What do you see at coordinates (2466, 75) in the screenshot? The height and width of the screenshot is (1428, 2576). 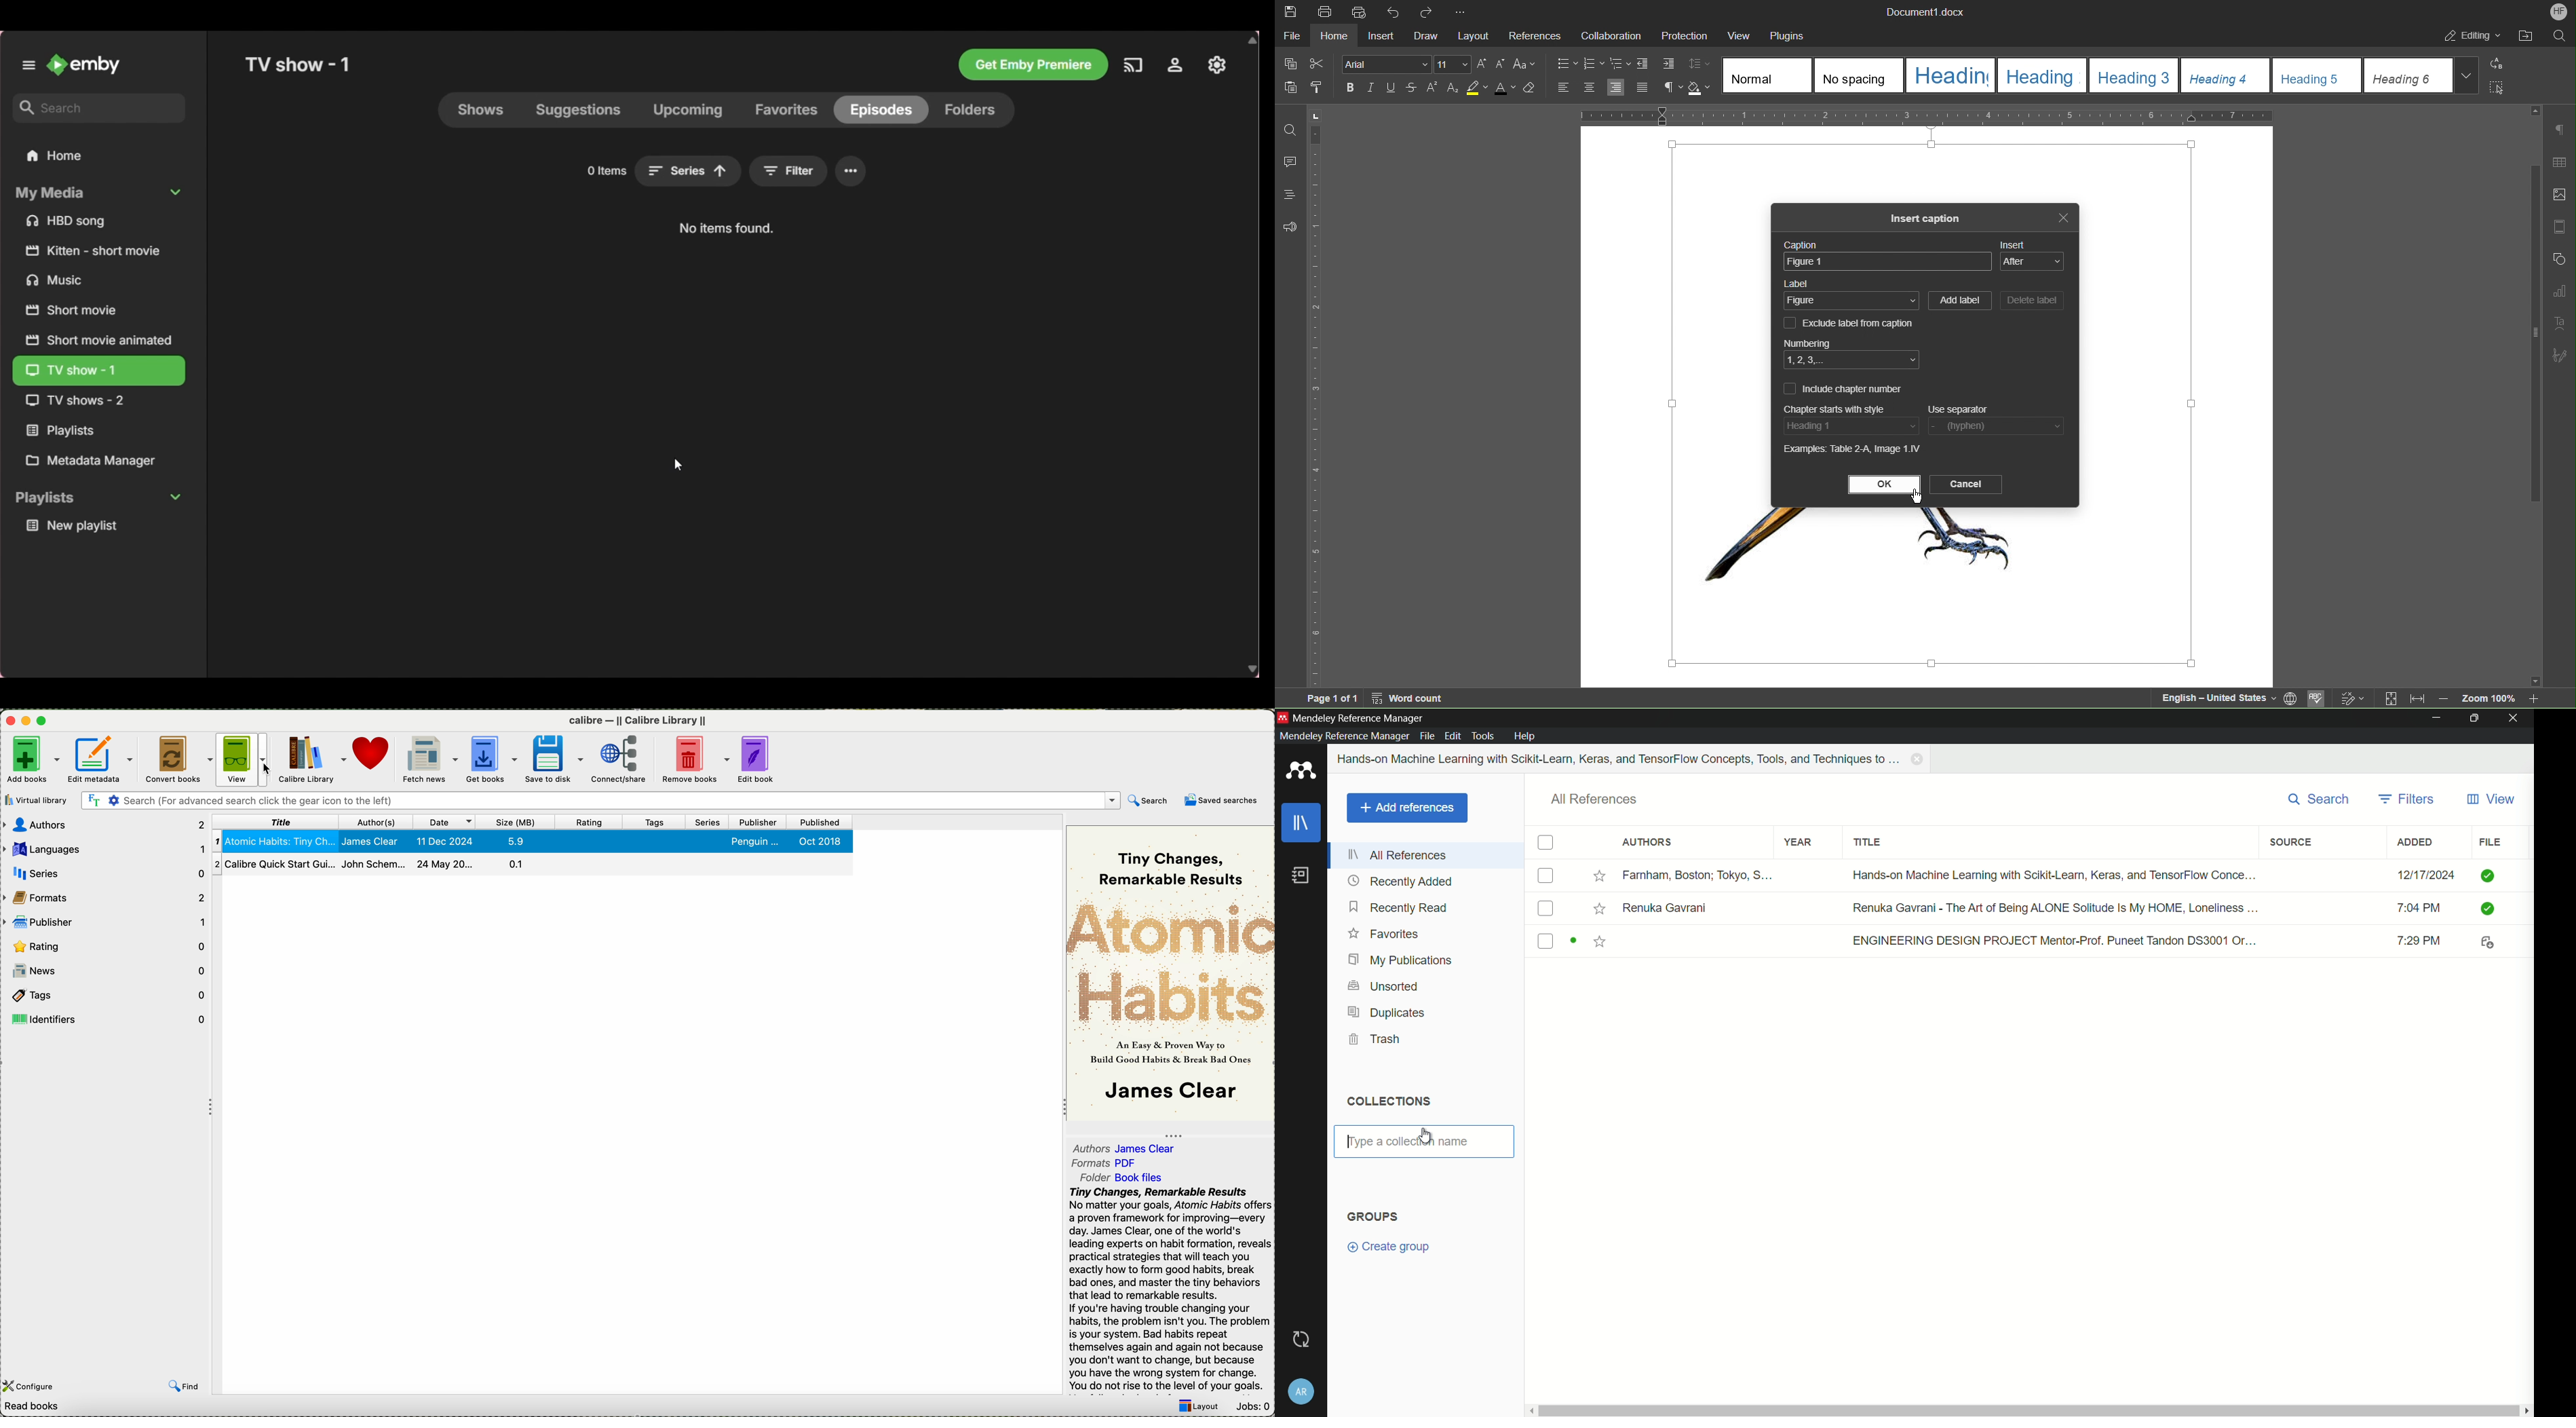 I see `Drop Down` at bounding box center [2466, 75].